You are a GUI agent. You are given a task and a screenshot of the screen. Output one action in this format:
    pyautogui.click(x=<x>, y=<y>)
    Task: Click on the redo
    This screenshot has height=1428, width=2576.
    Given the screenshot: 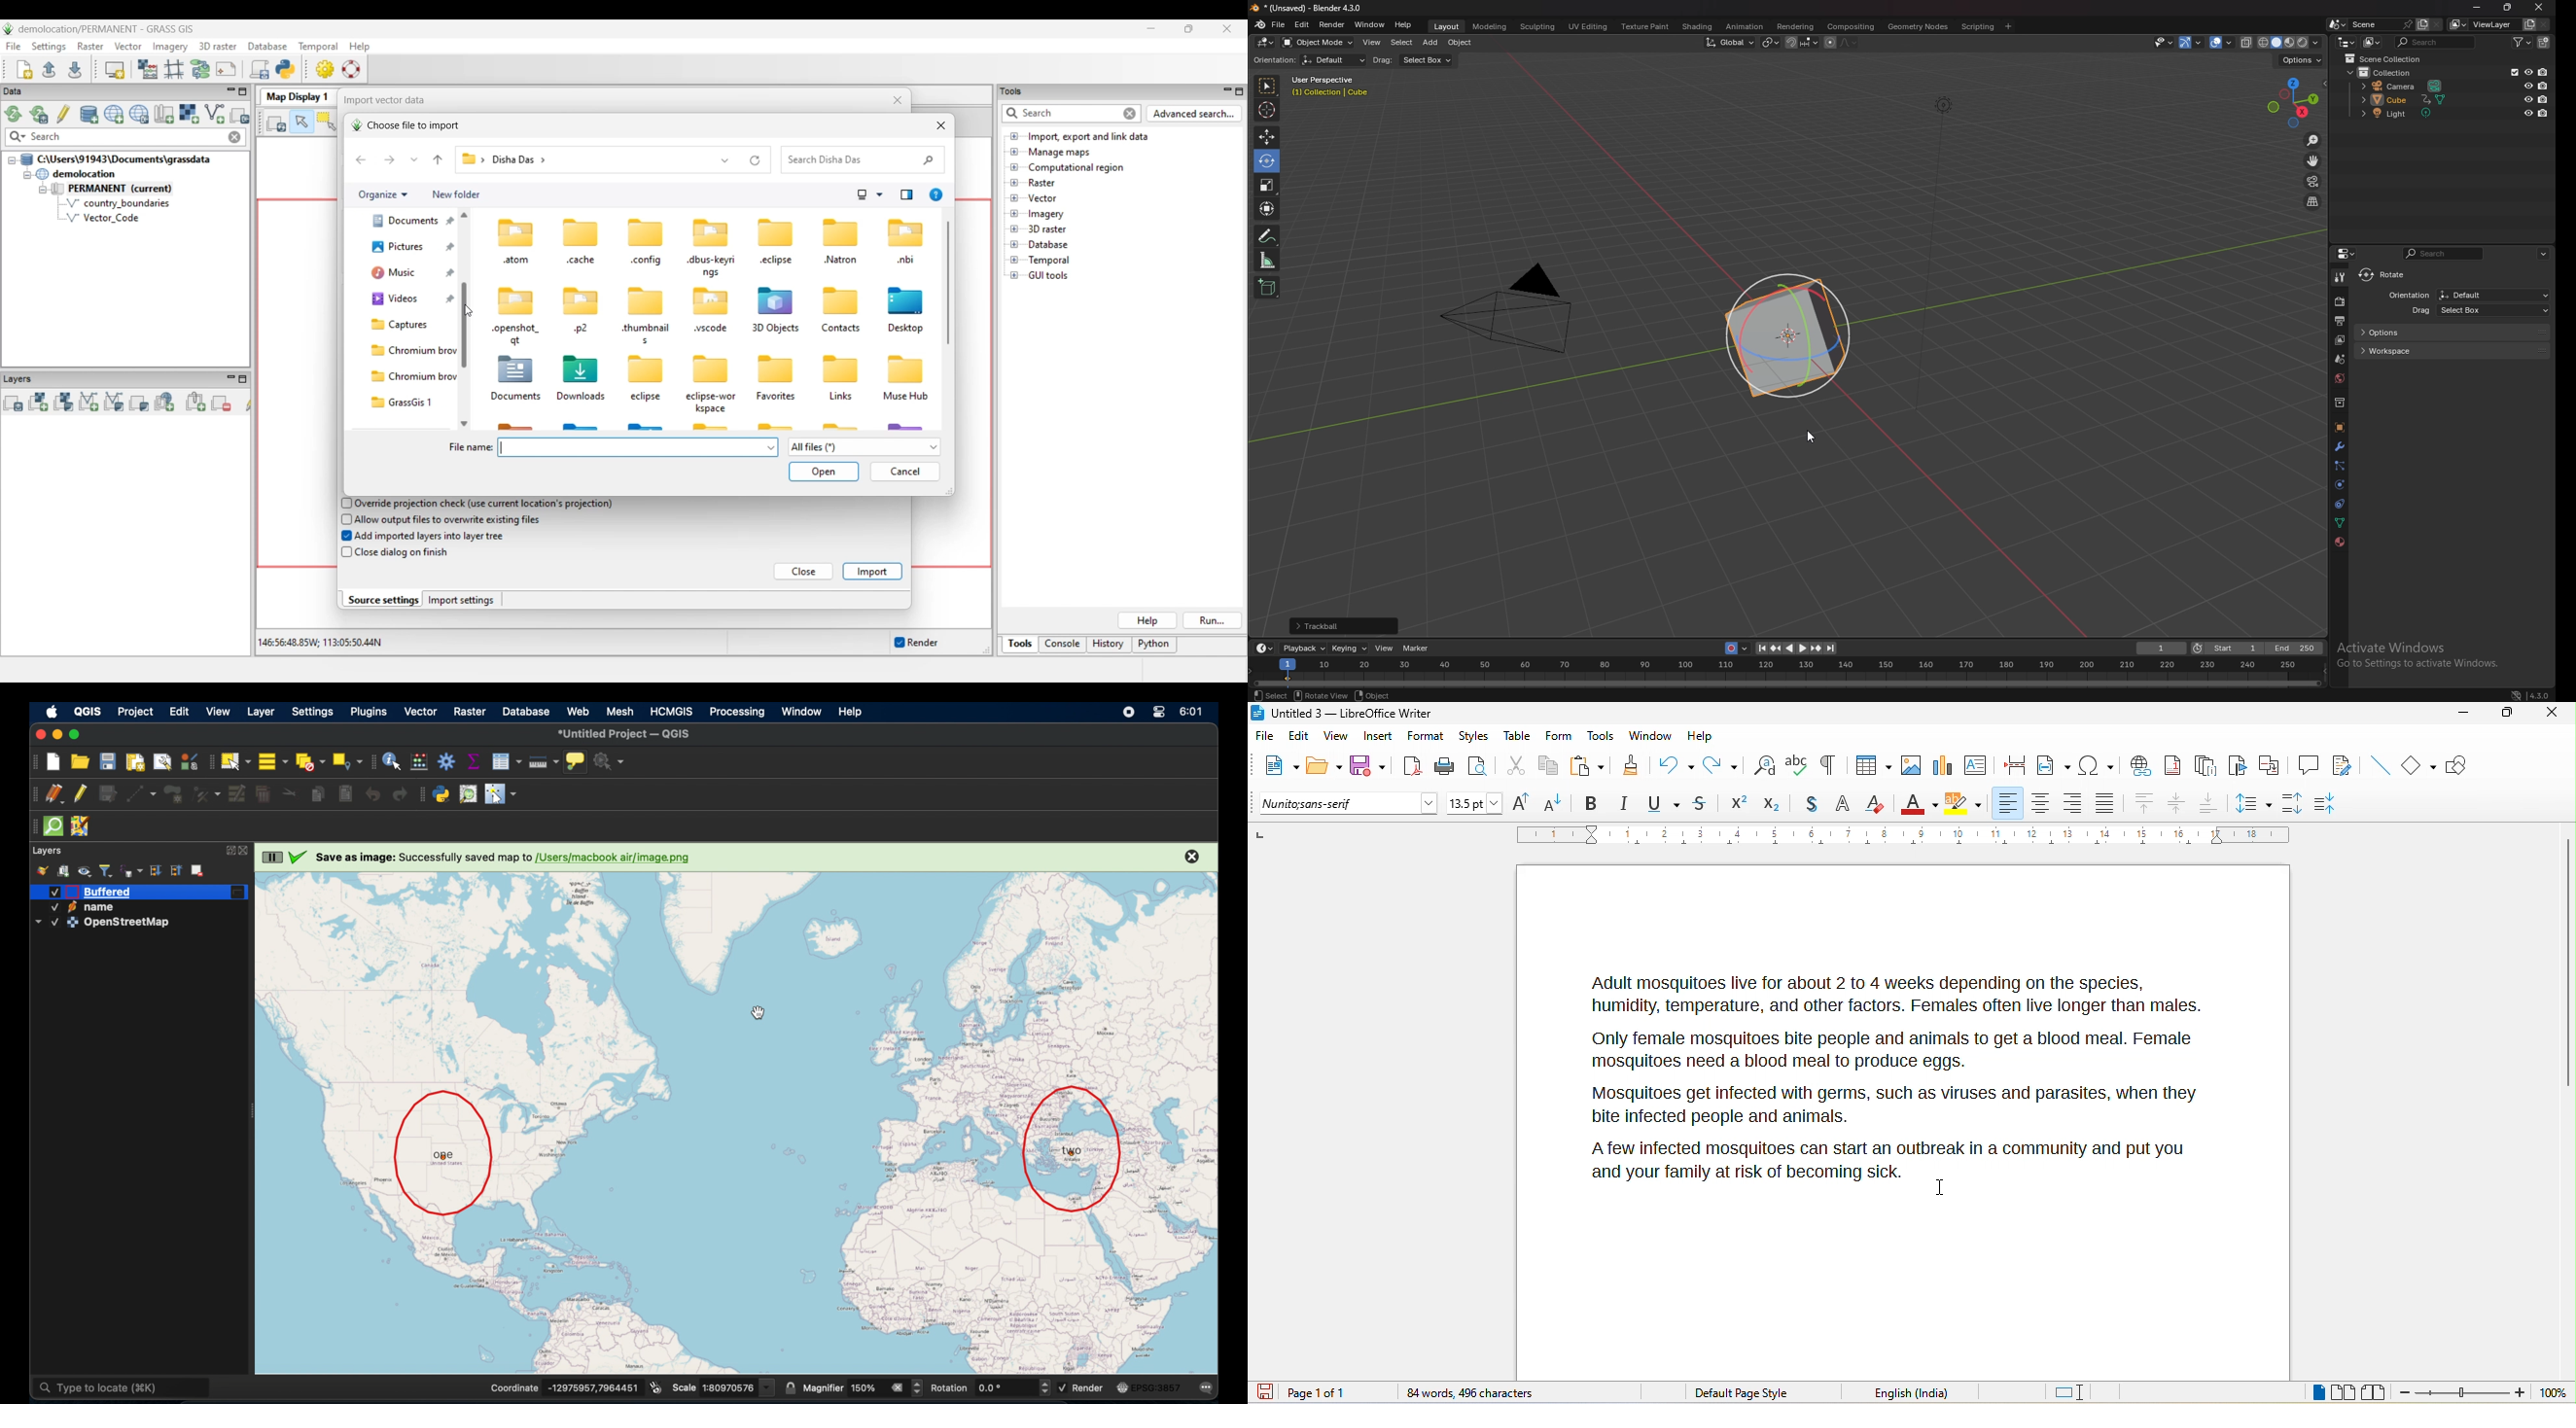 What is the action you would take?
    pyautogui.click(x=1725, y=764)
    